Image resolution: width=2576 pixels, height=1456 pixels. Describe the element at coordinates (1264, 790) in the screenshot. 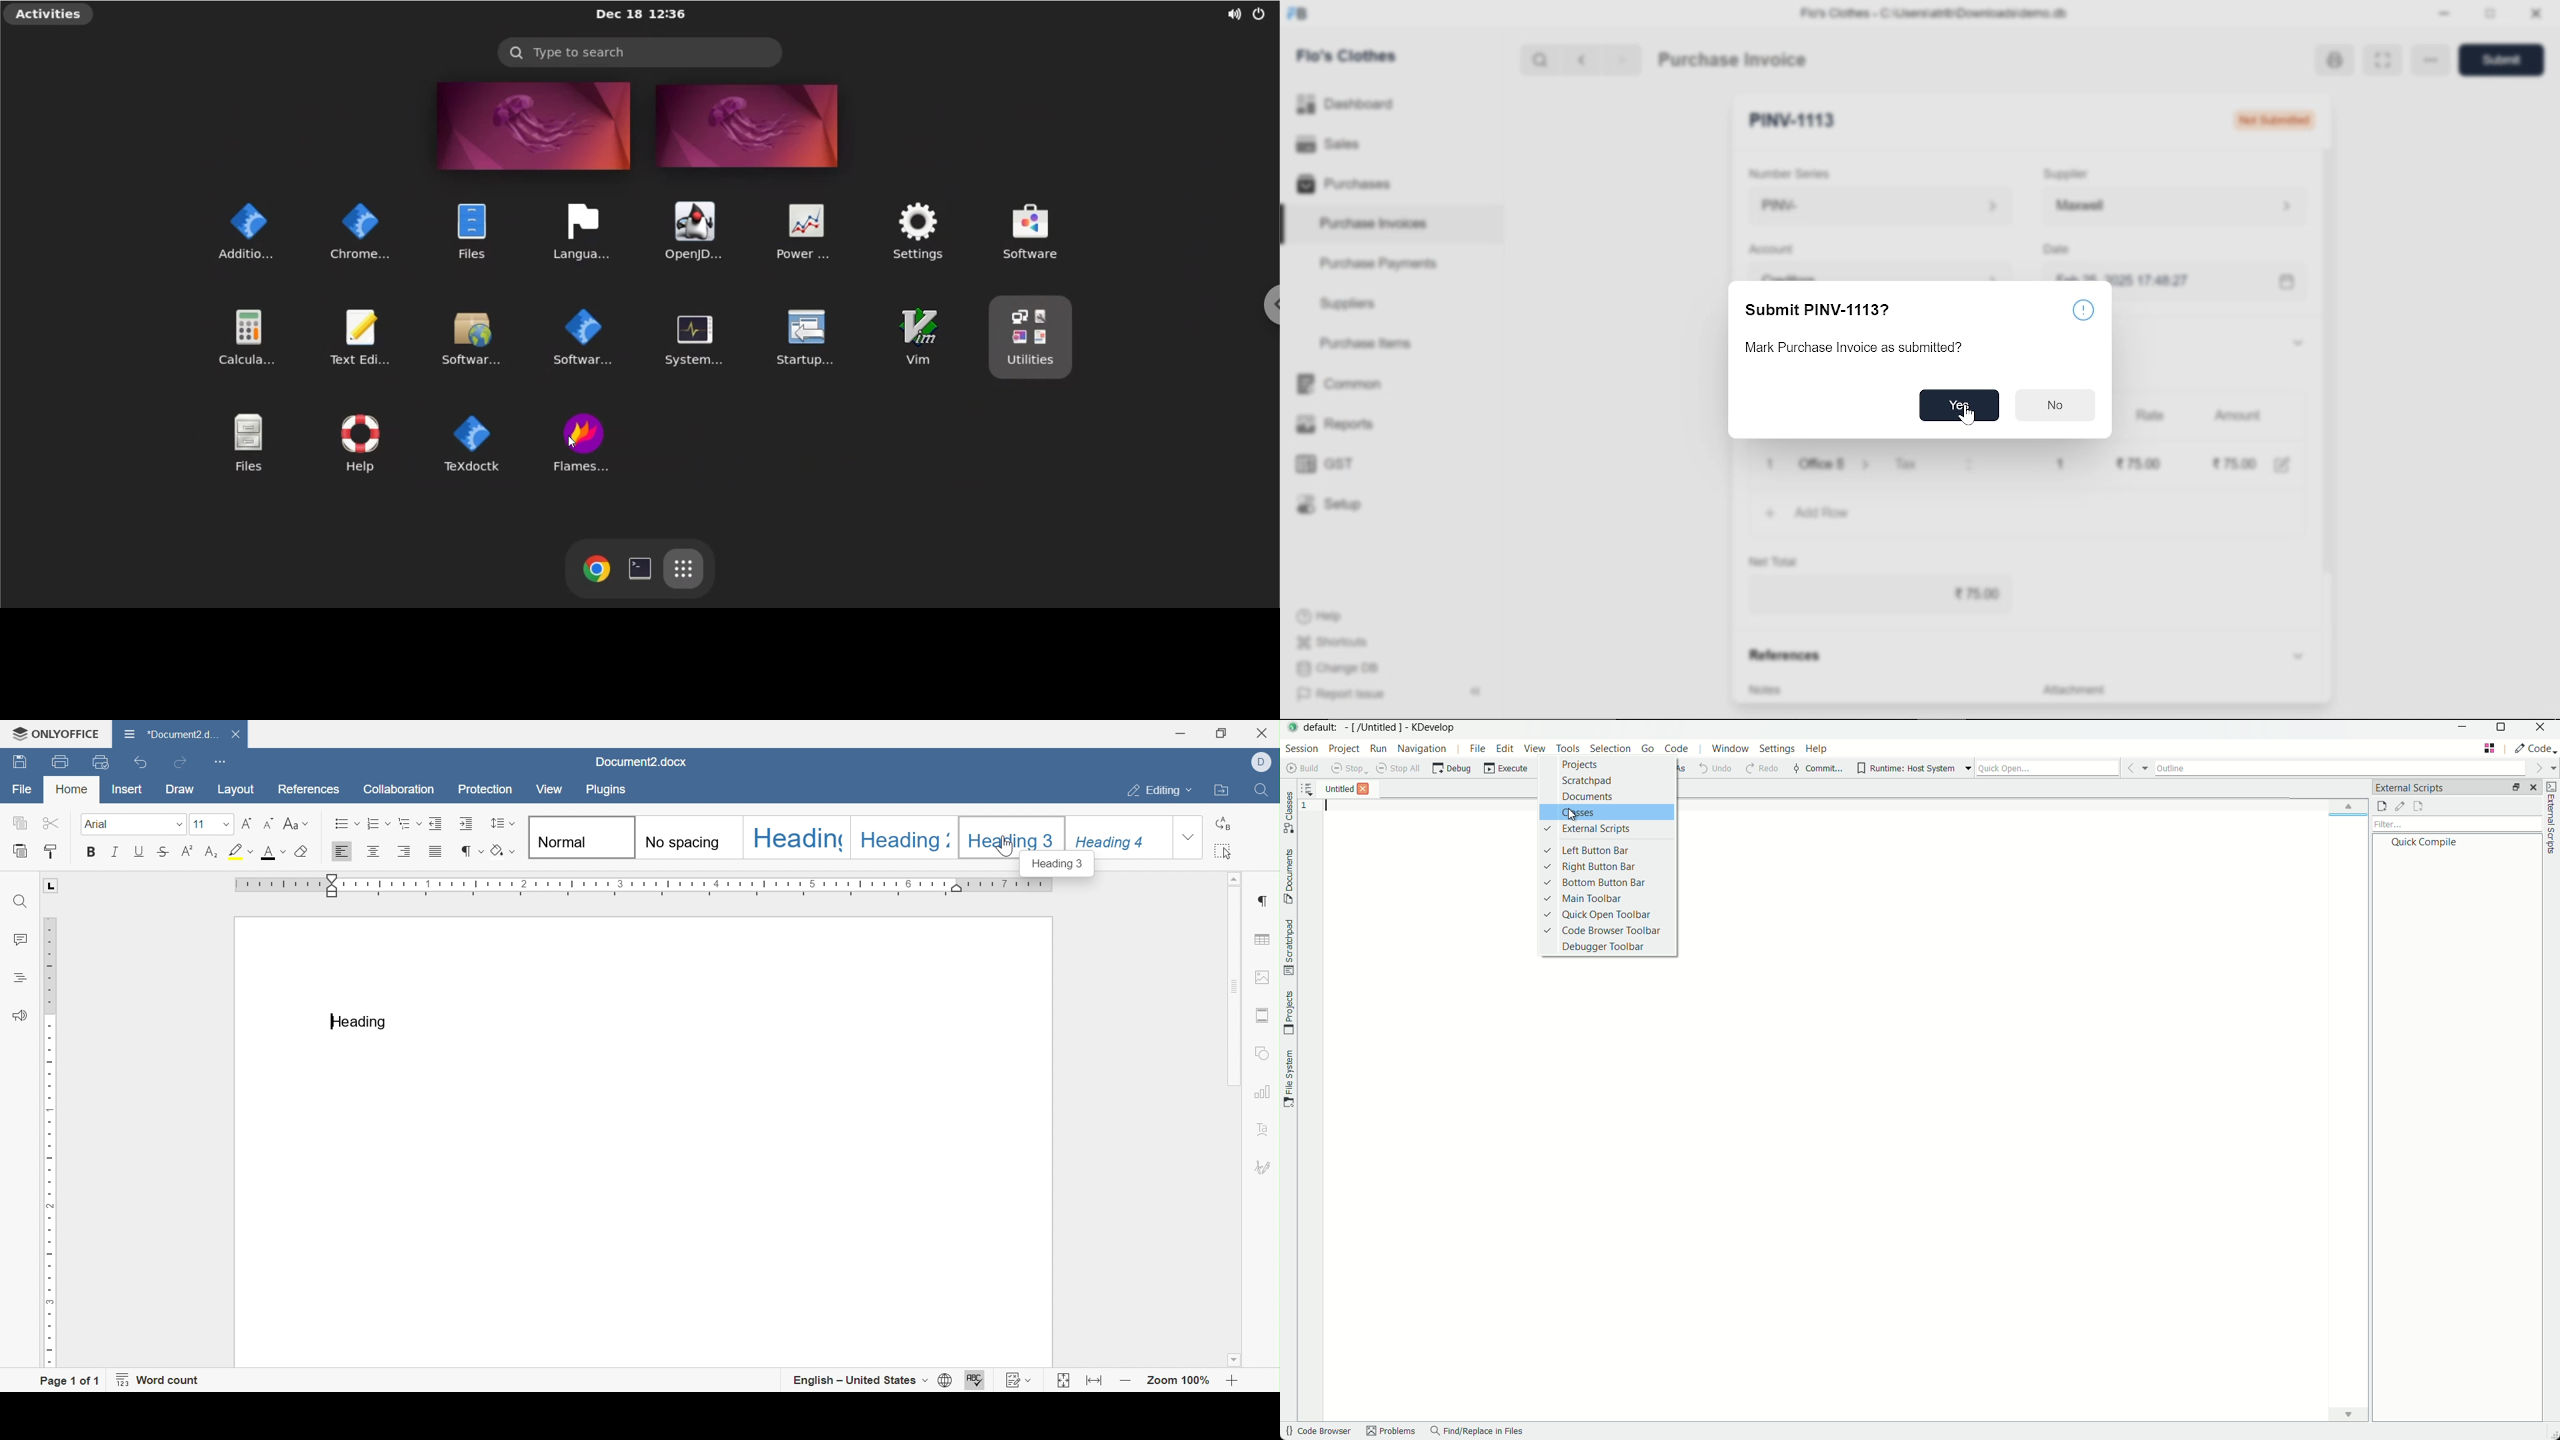

I see `Find` at that location.